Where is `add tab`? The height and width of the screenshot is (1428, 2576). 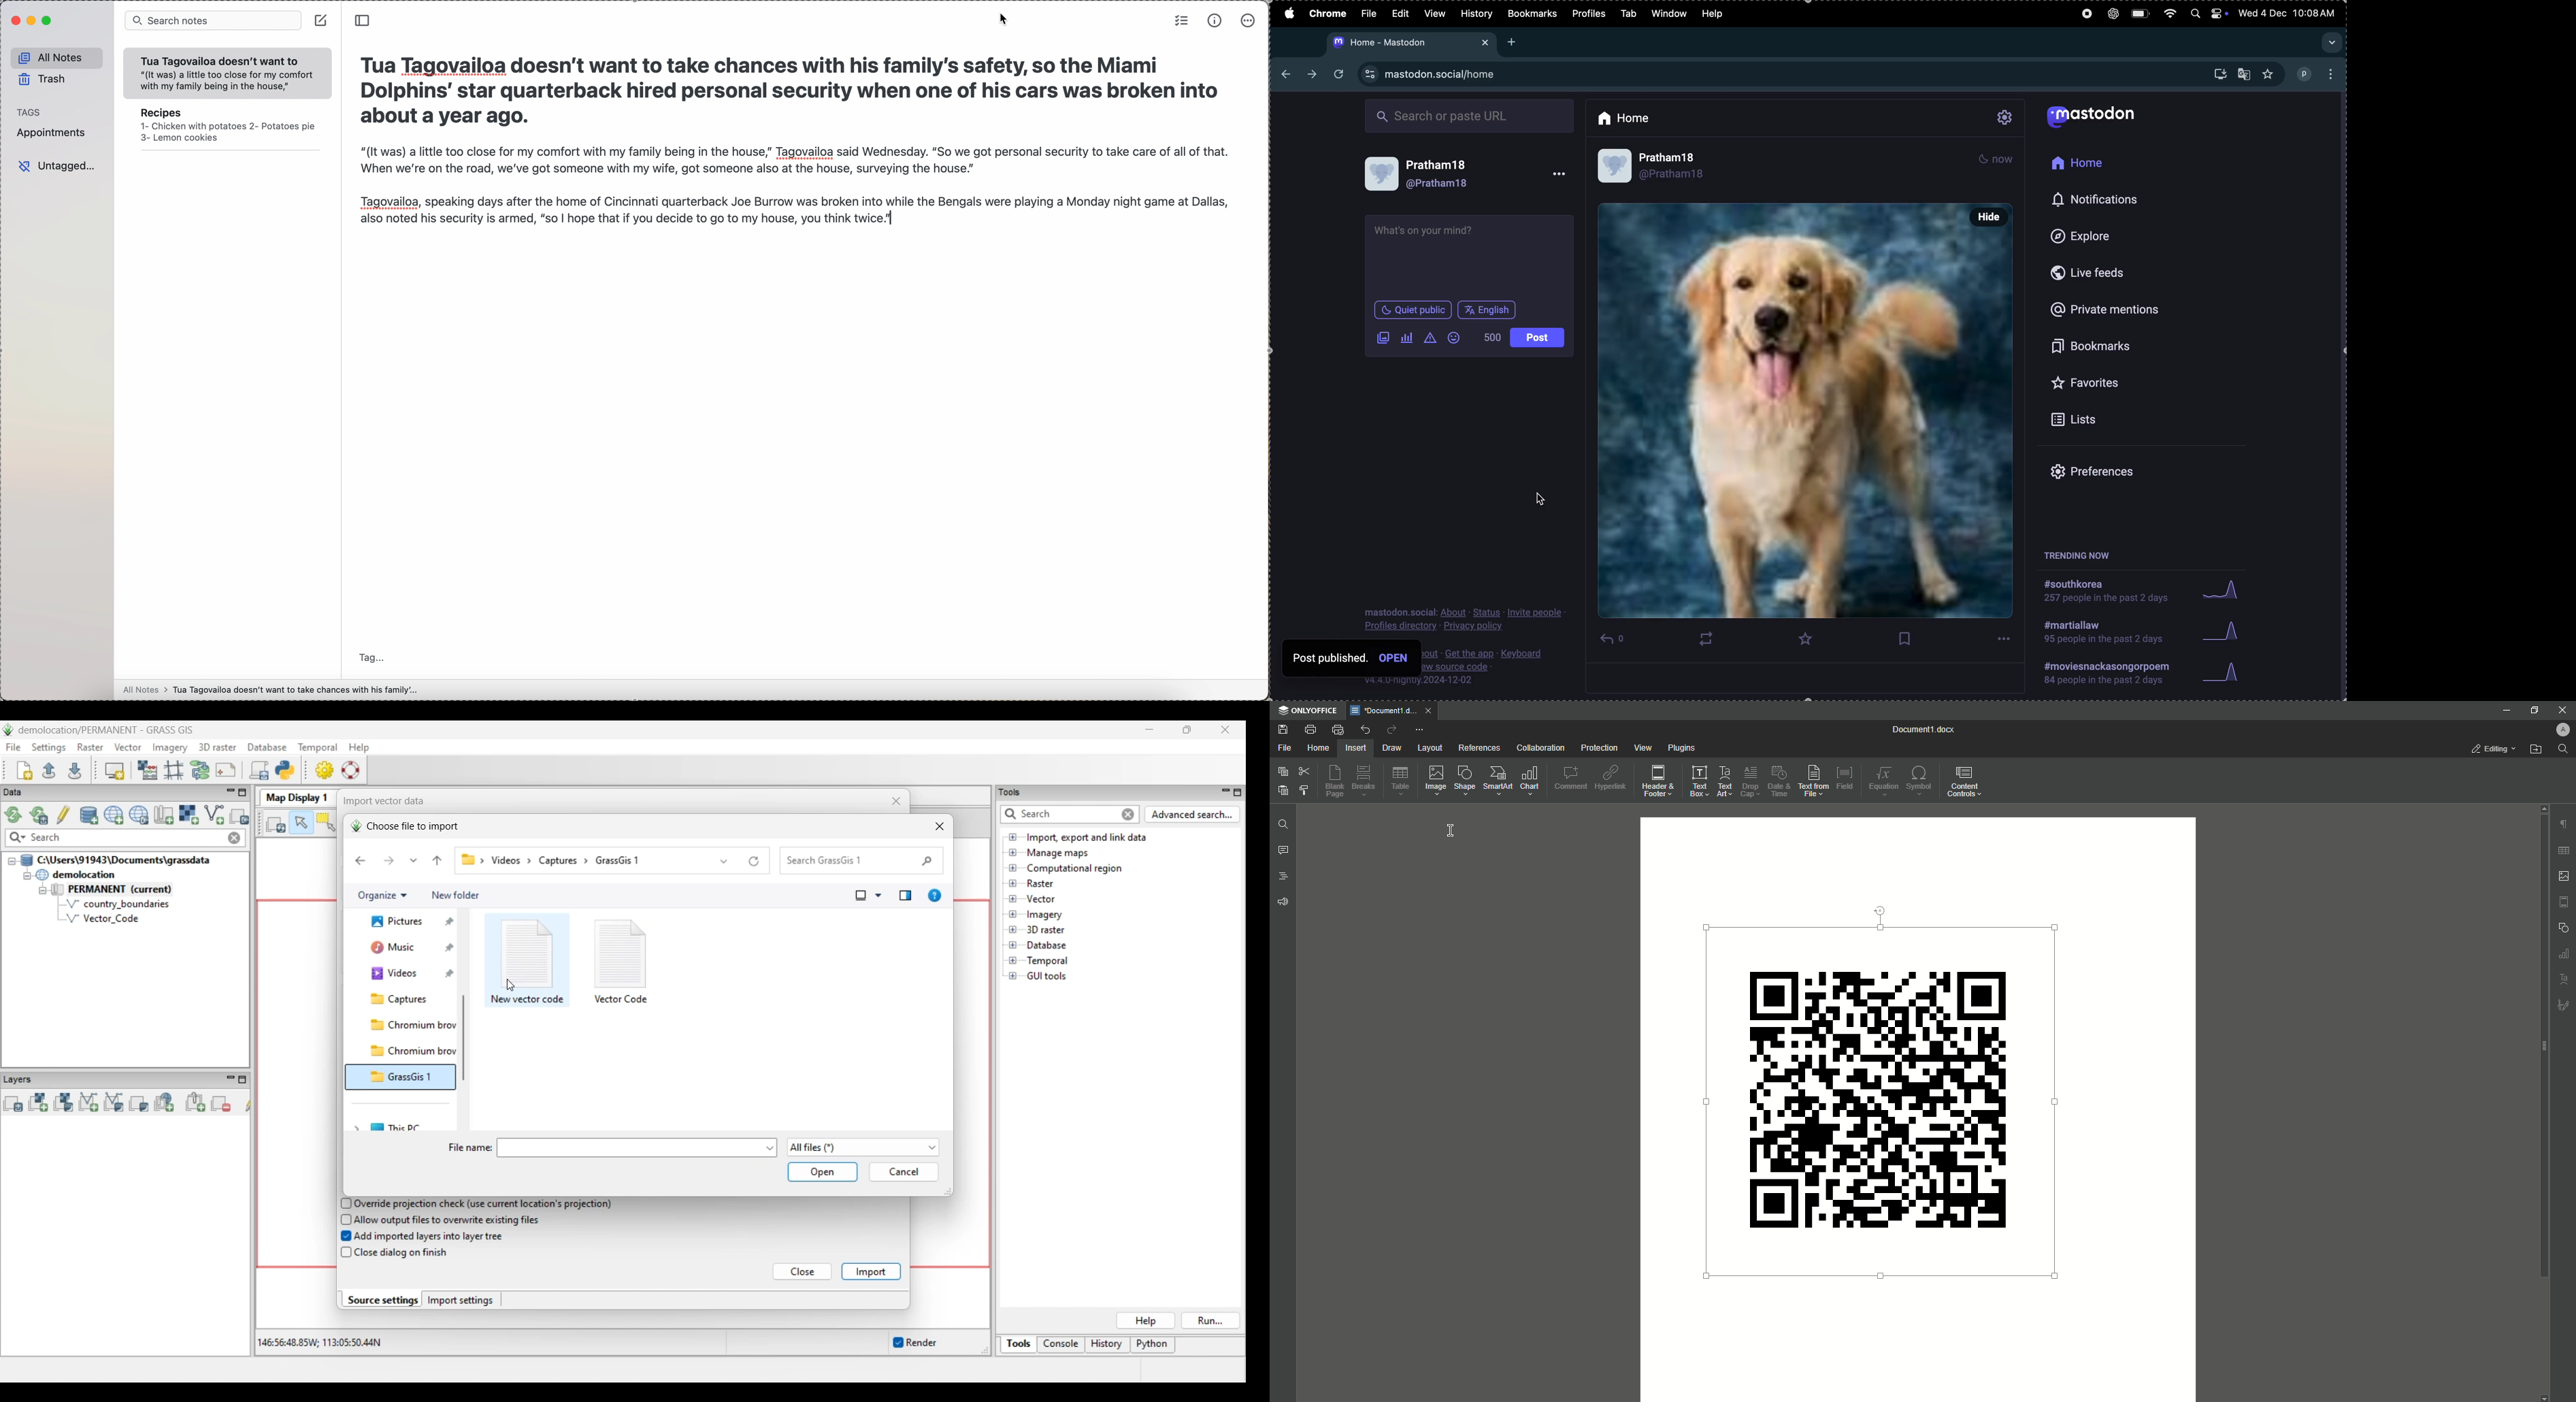
add tab is located at coordinates (1512, 41).